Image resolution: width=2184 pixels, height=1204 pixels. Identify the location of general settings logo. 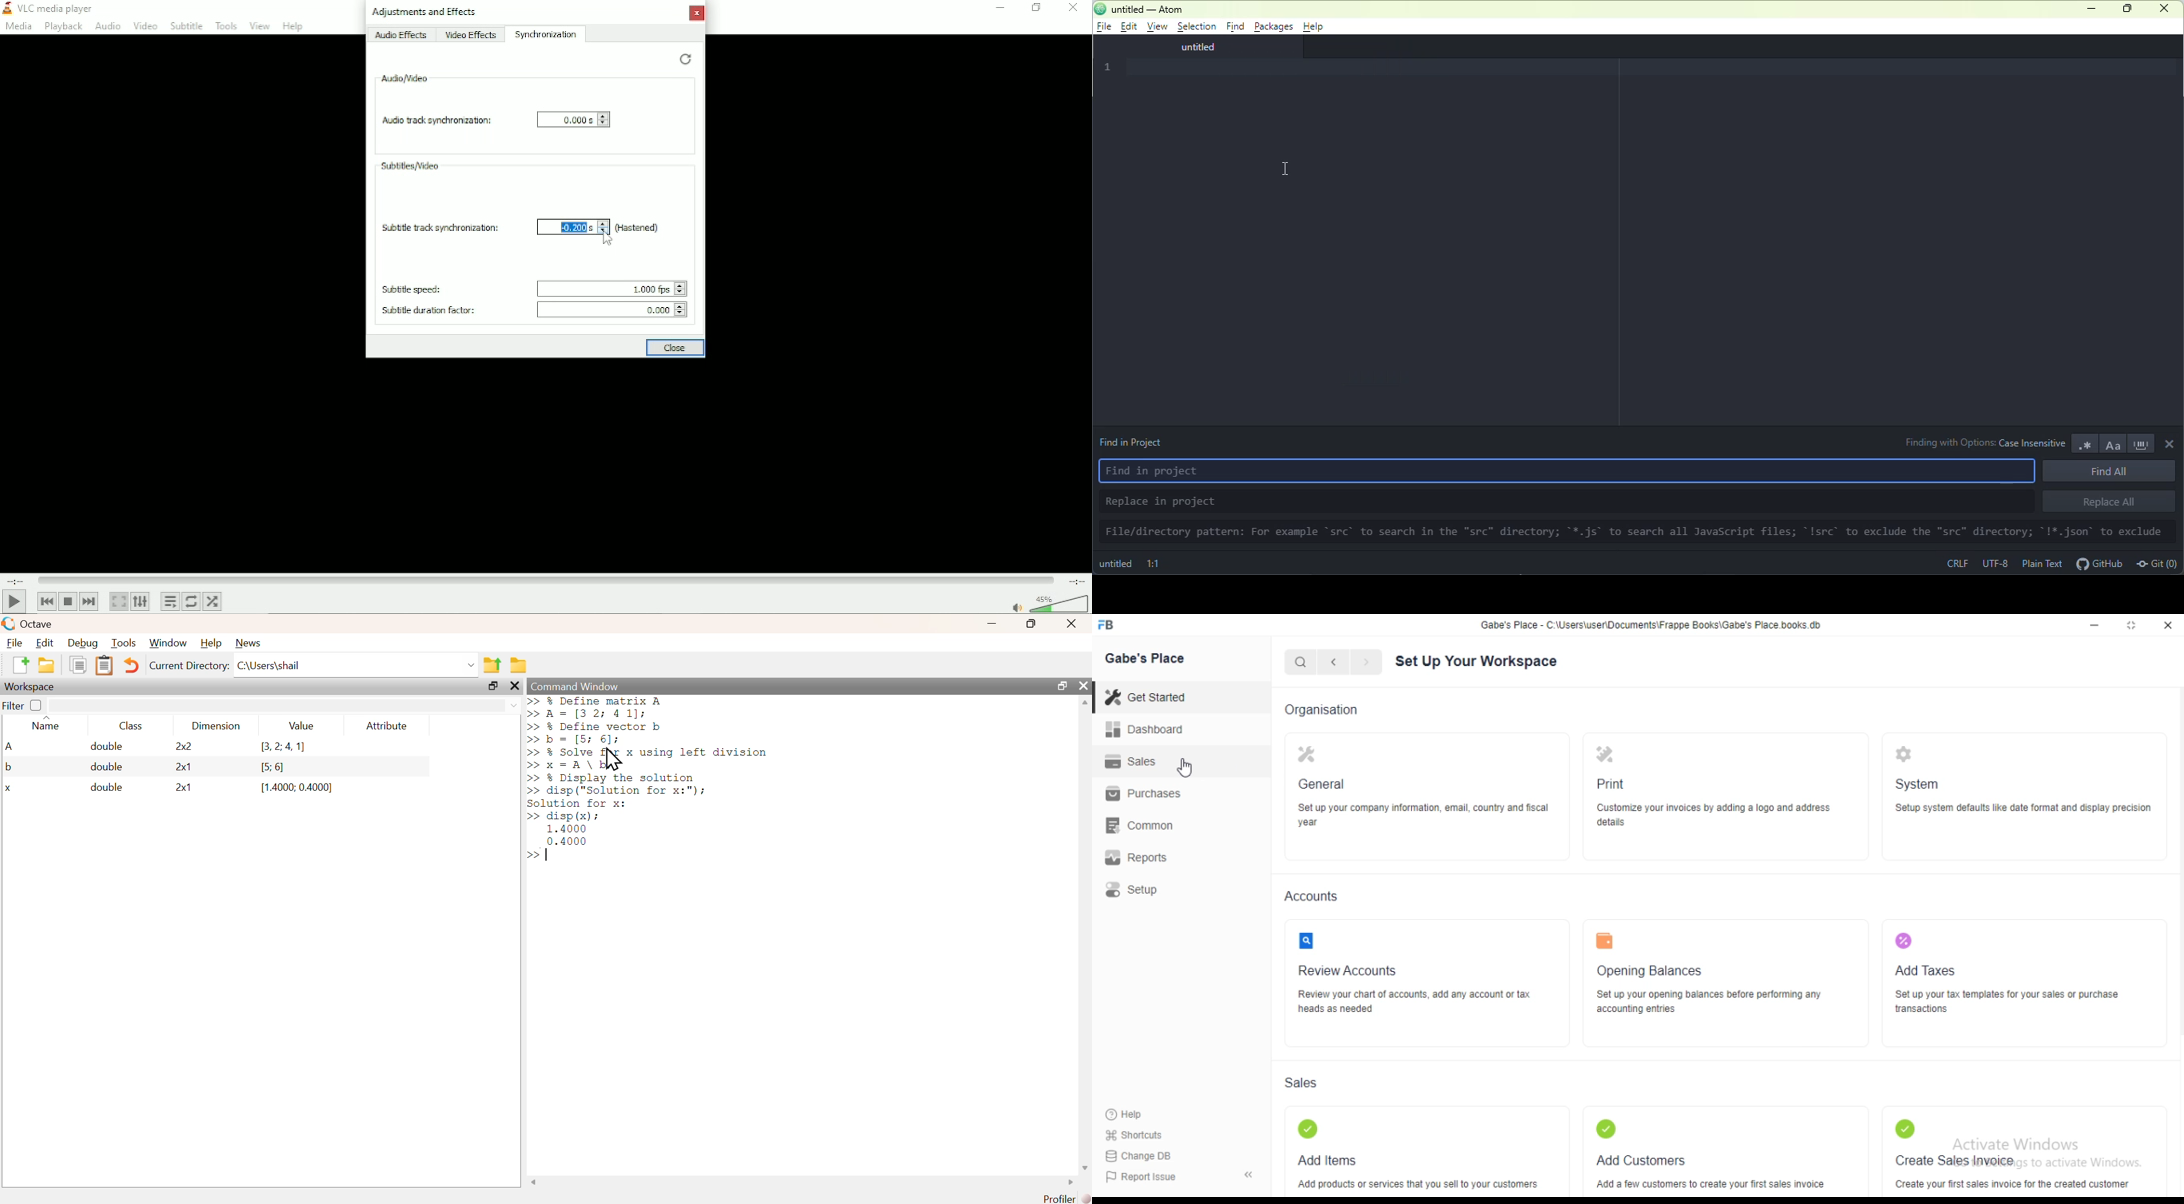
(1306, 754).